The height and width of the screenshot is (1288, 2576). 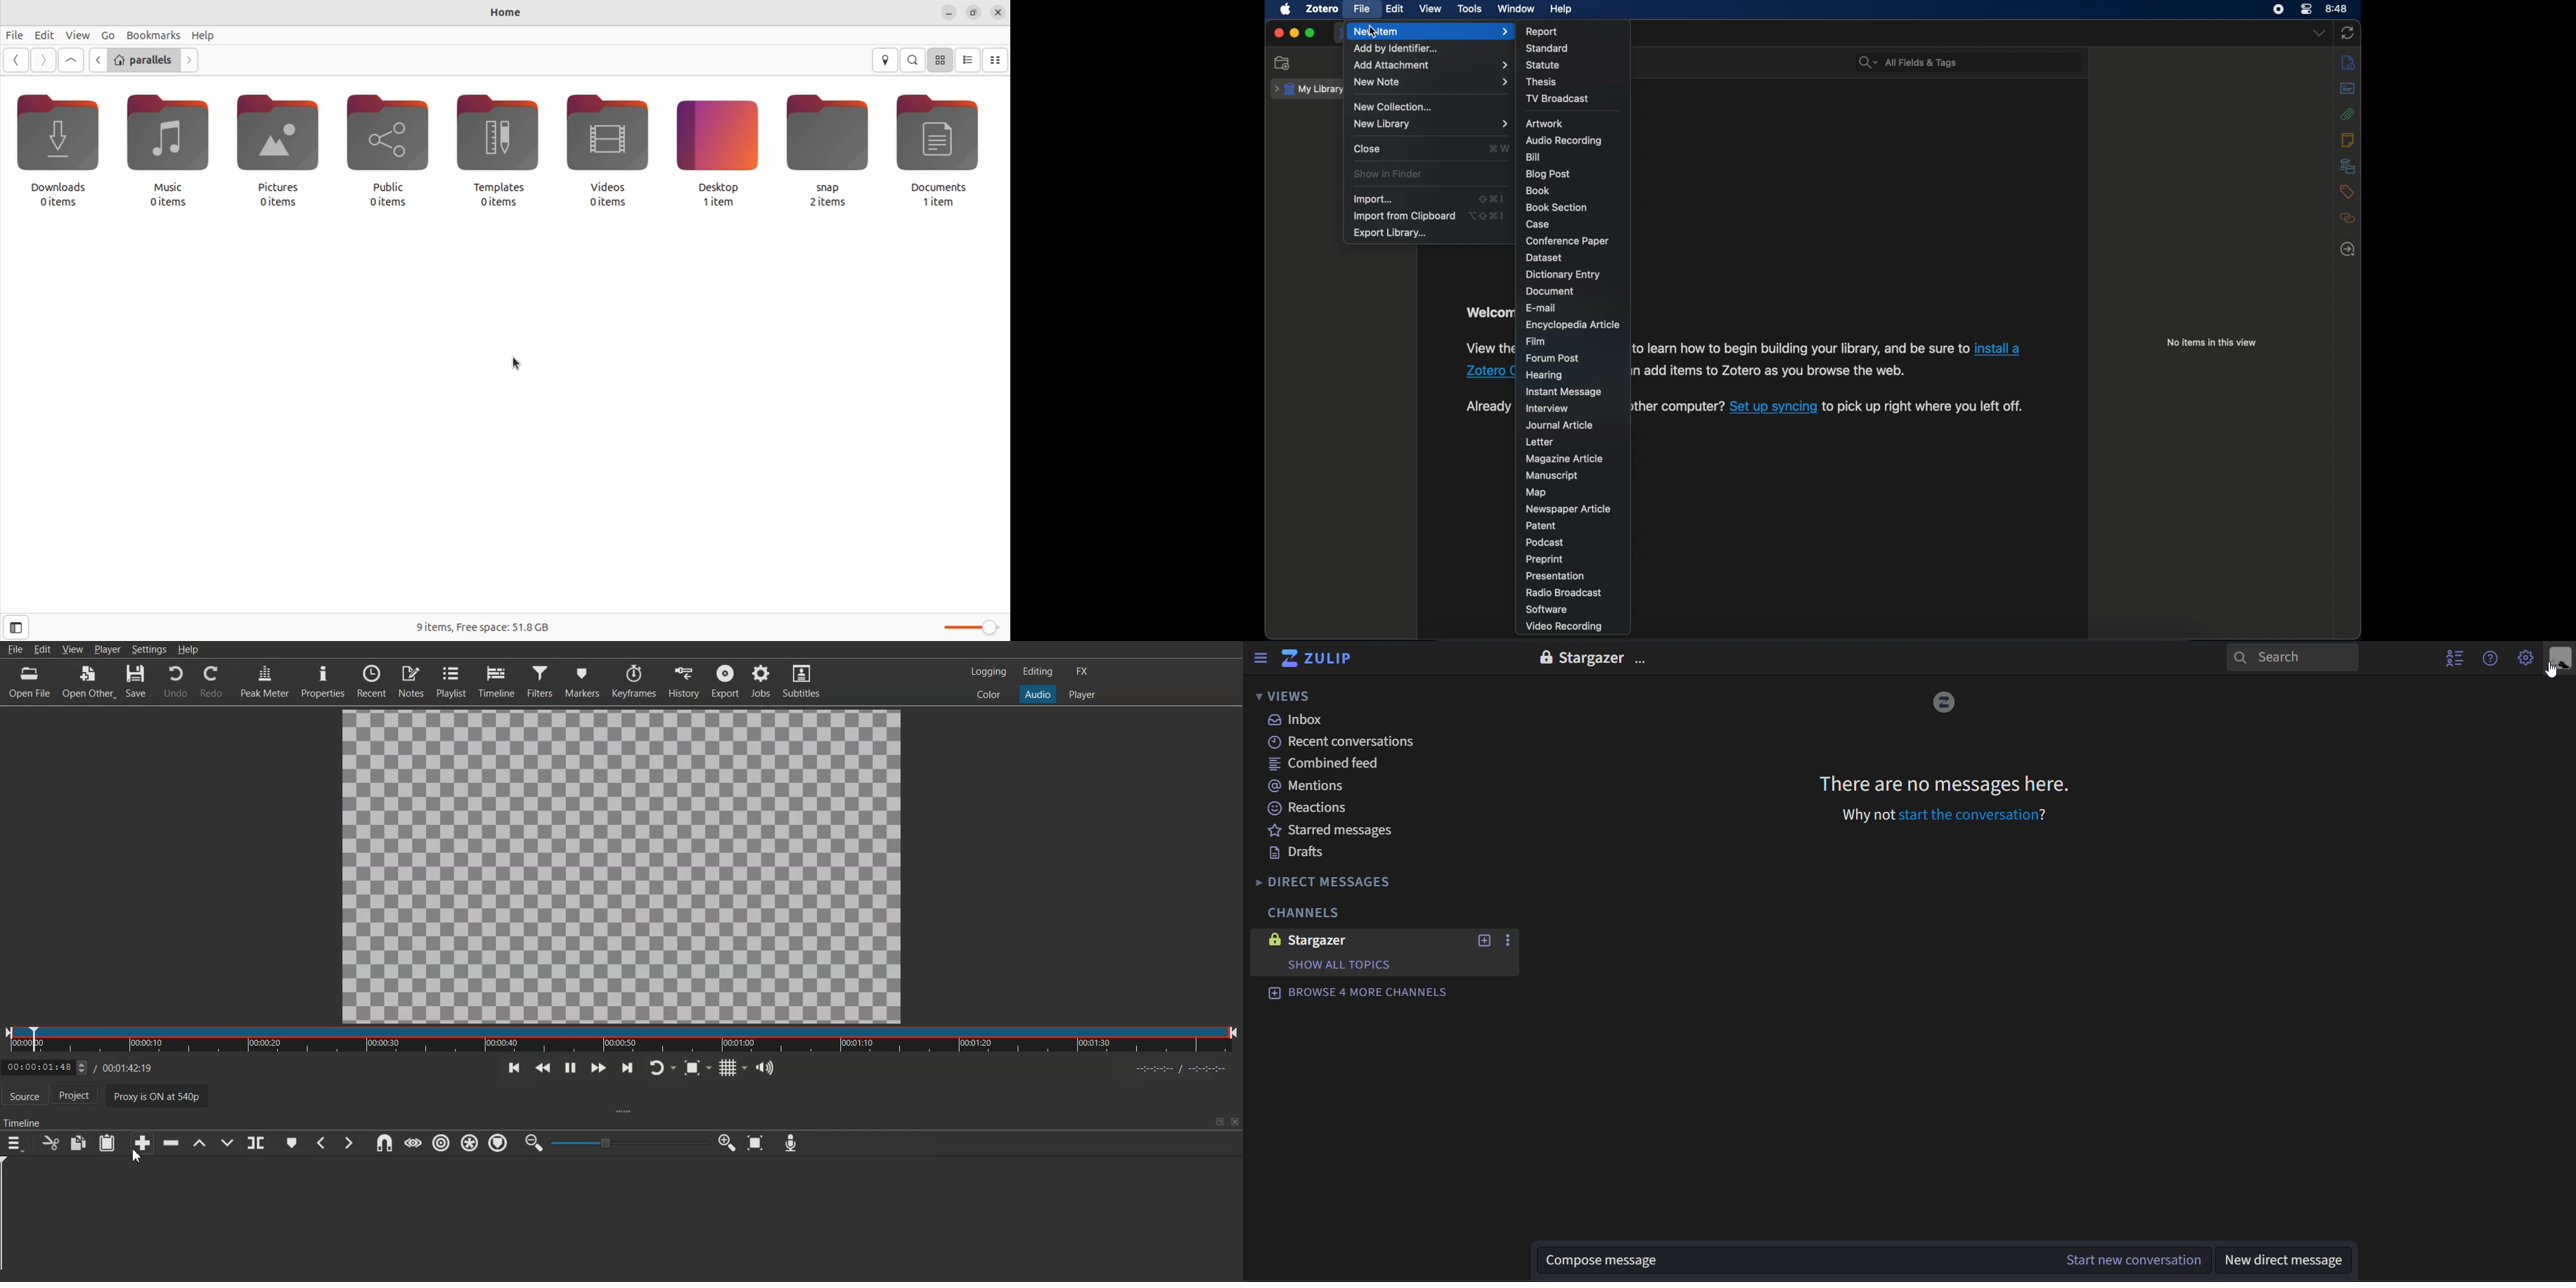 What do you see at coordinates (107, 1143) in the screenshot?
I see `Paste` at bounding box center [107, 1143].